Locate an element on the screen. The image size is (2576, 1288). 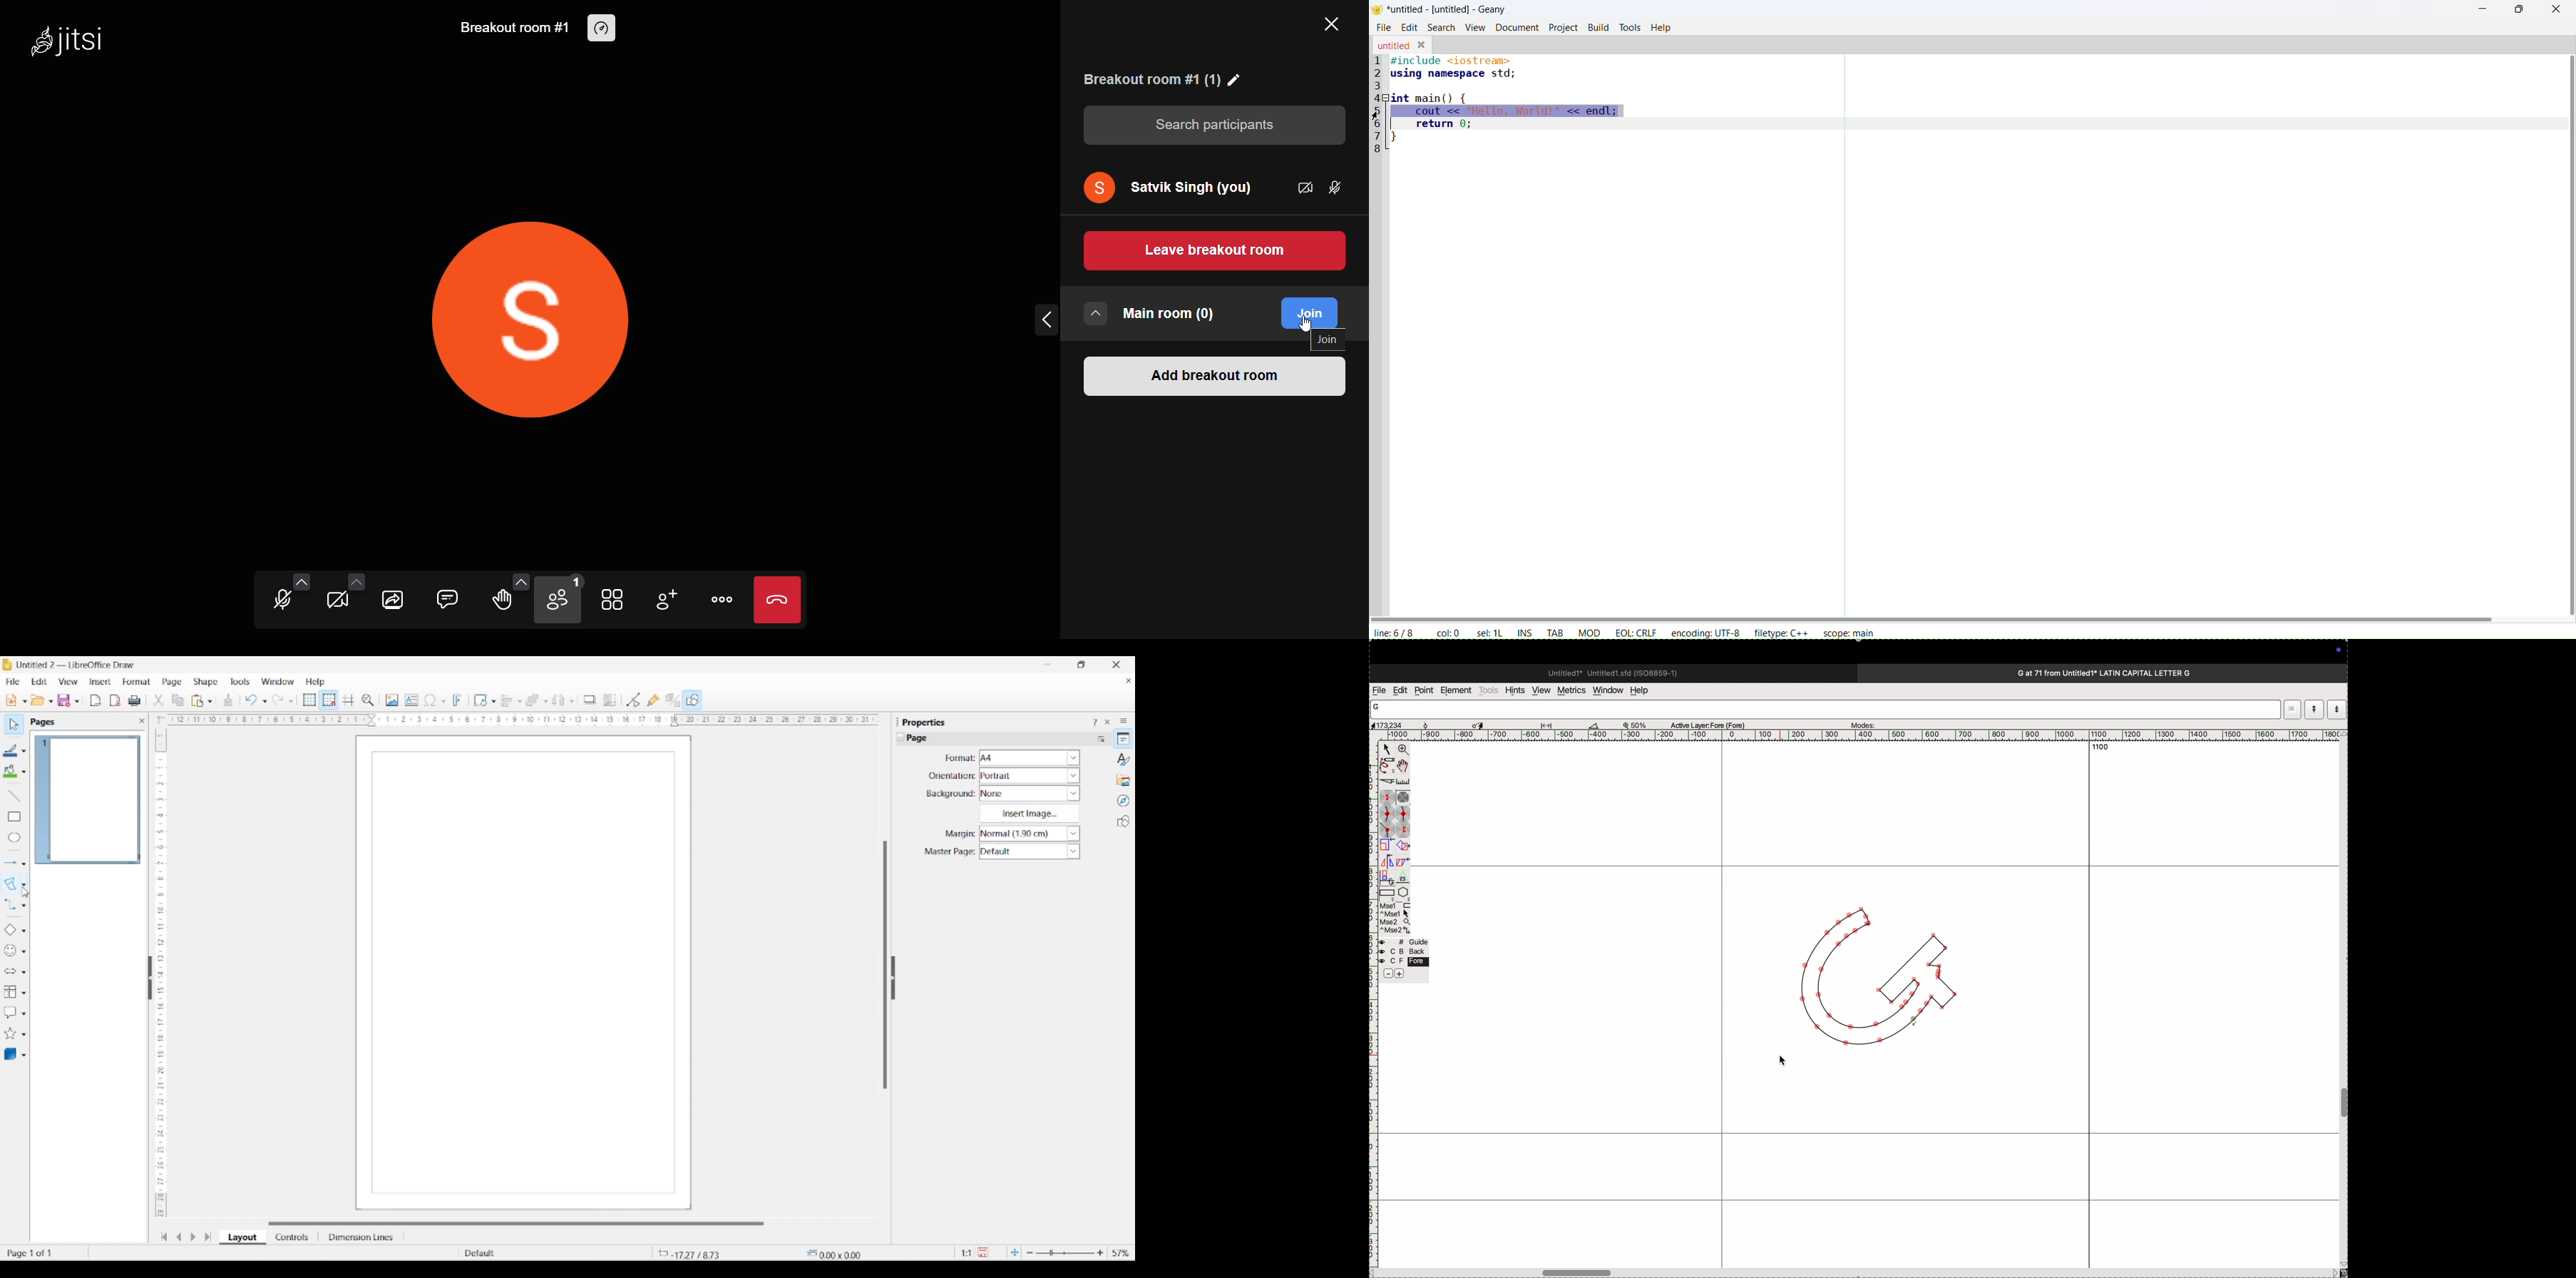
Styles is located at coordinates (1124, 759).